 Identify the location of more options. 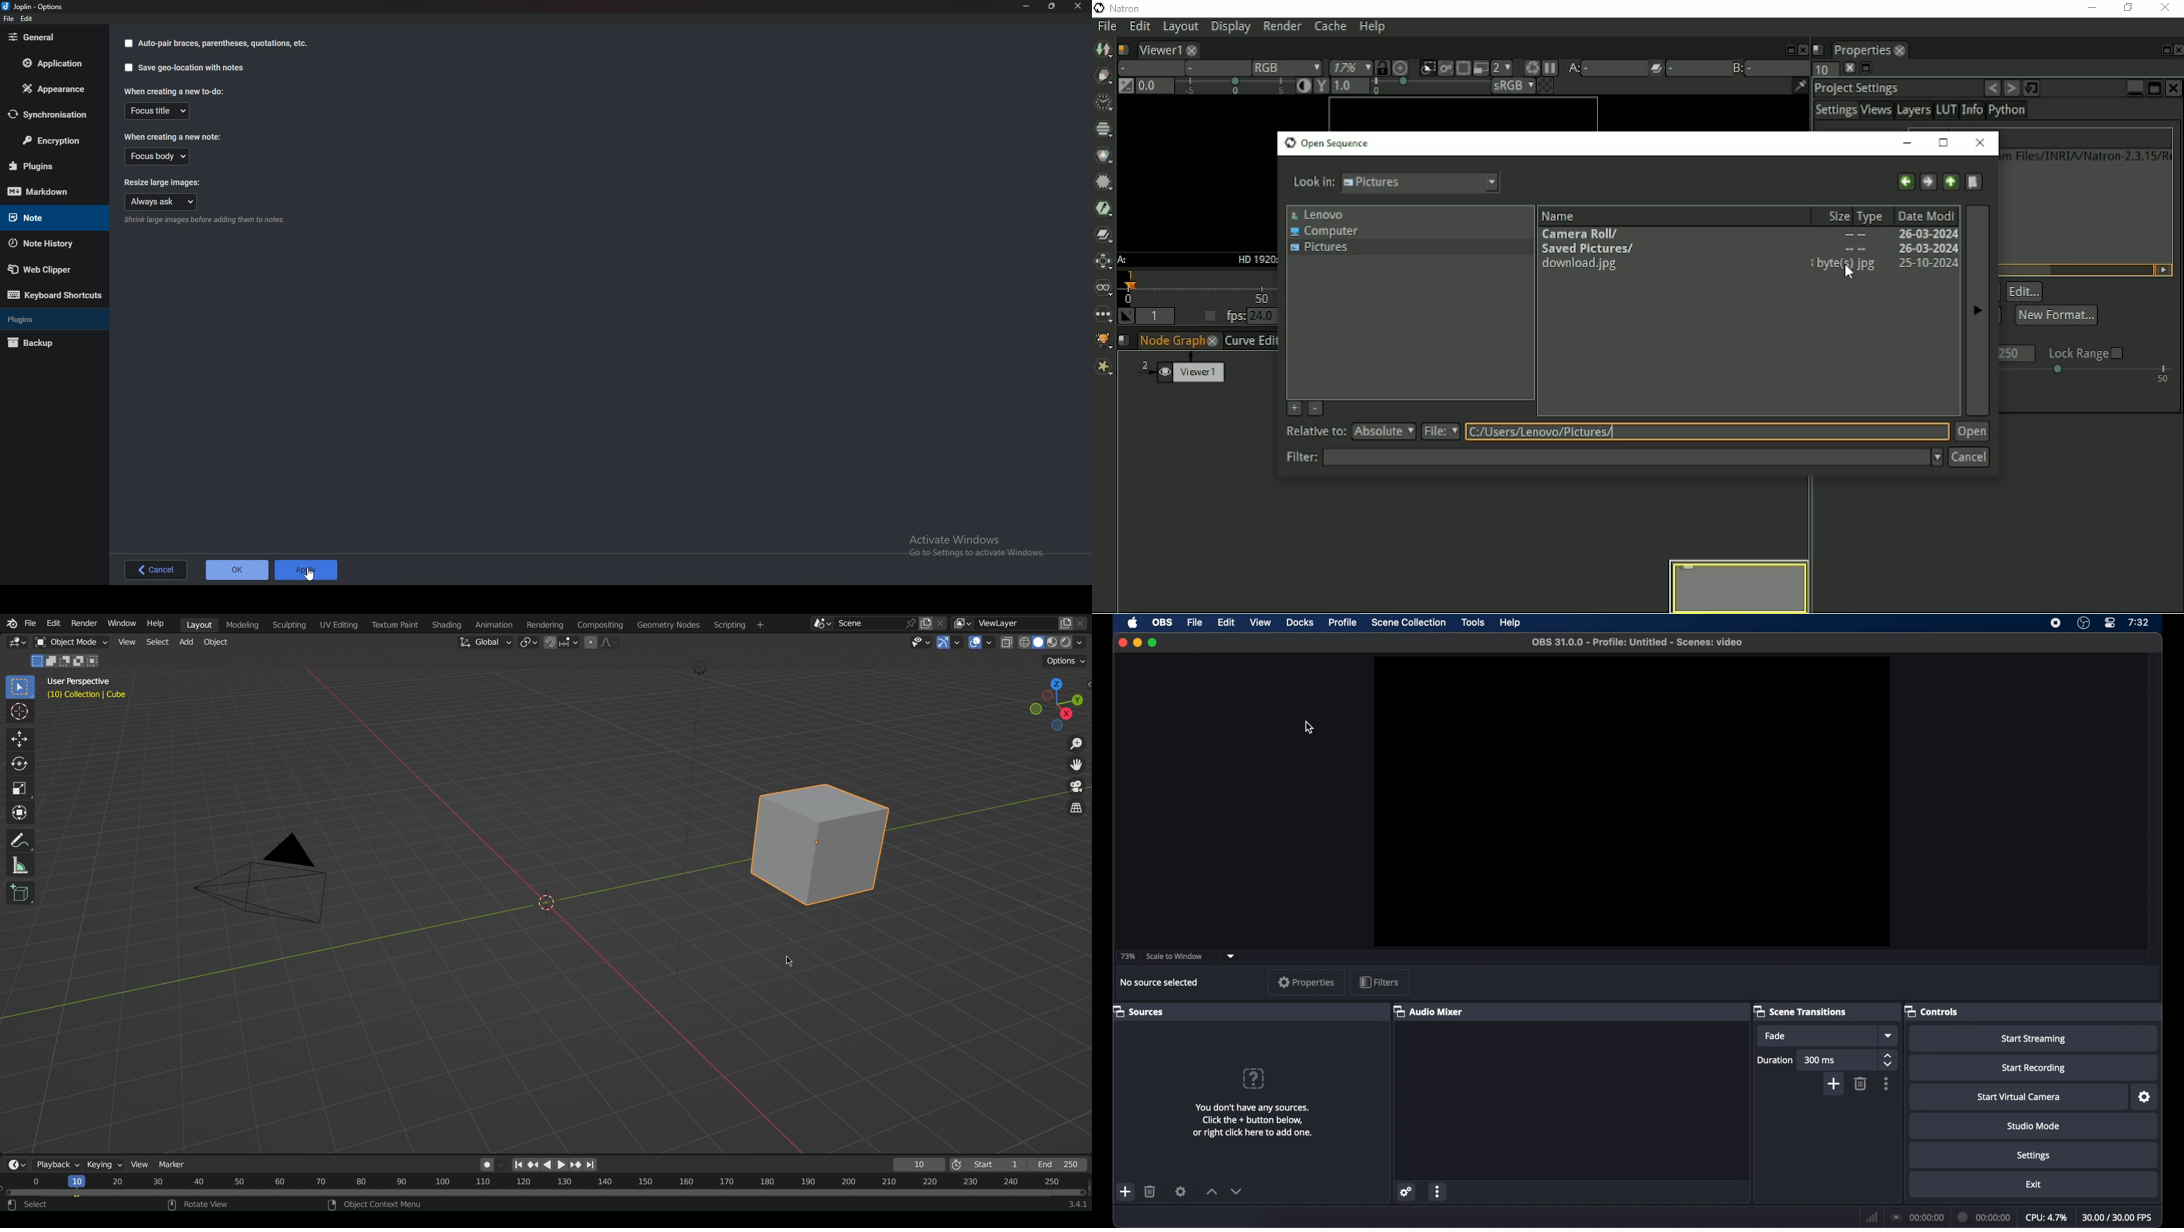
(1887, 1084).